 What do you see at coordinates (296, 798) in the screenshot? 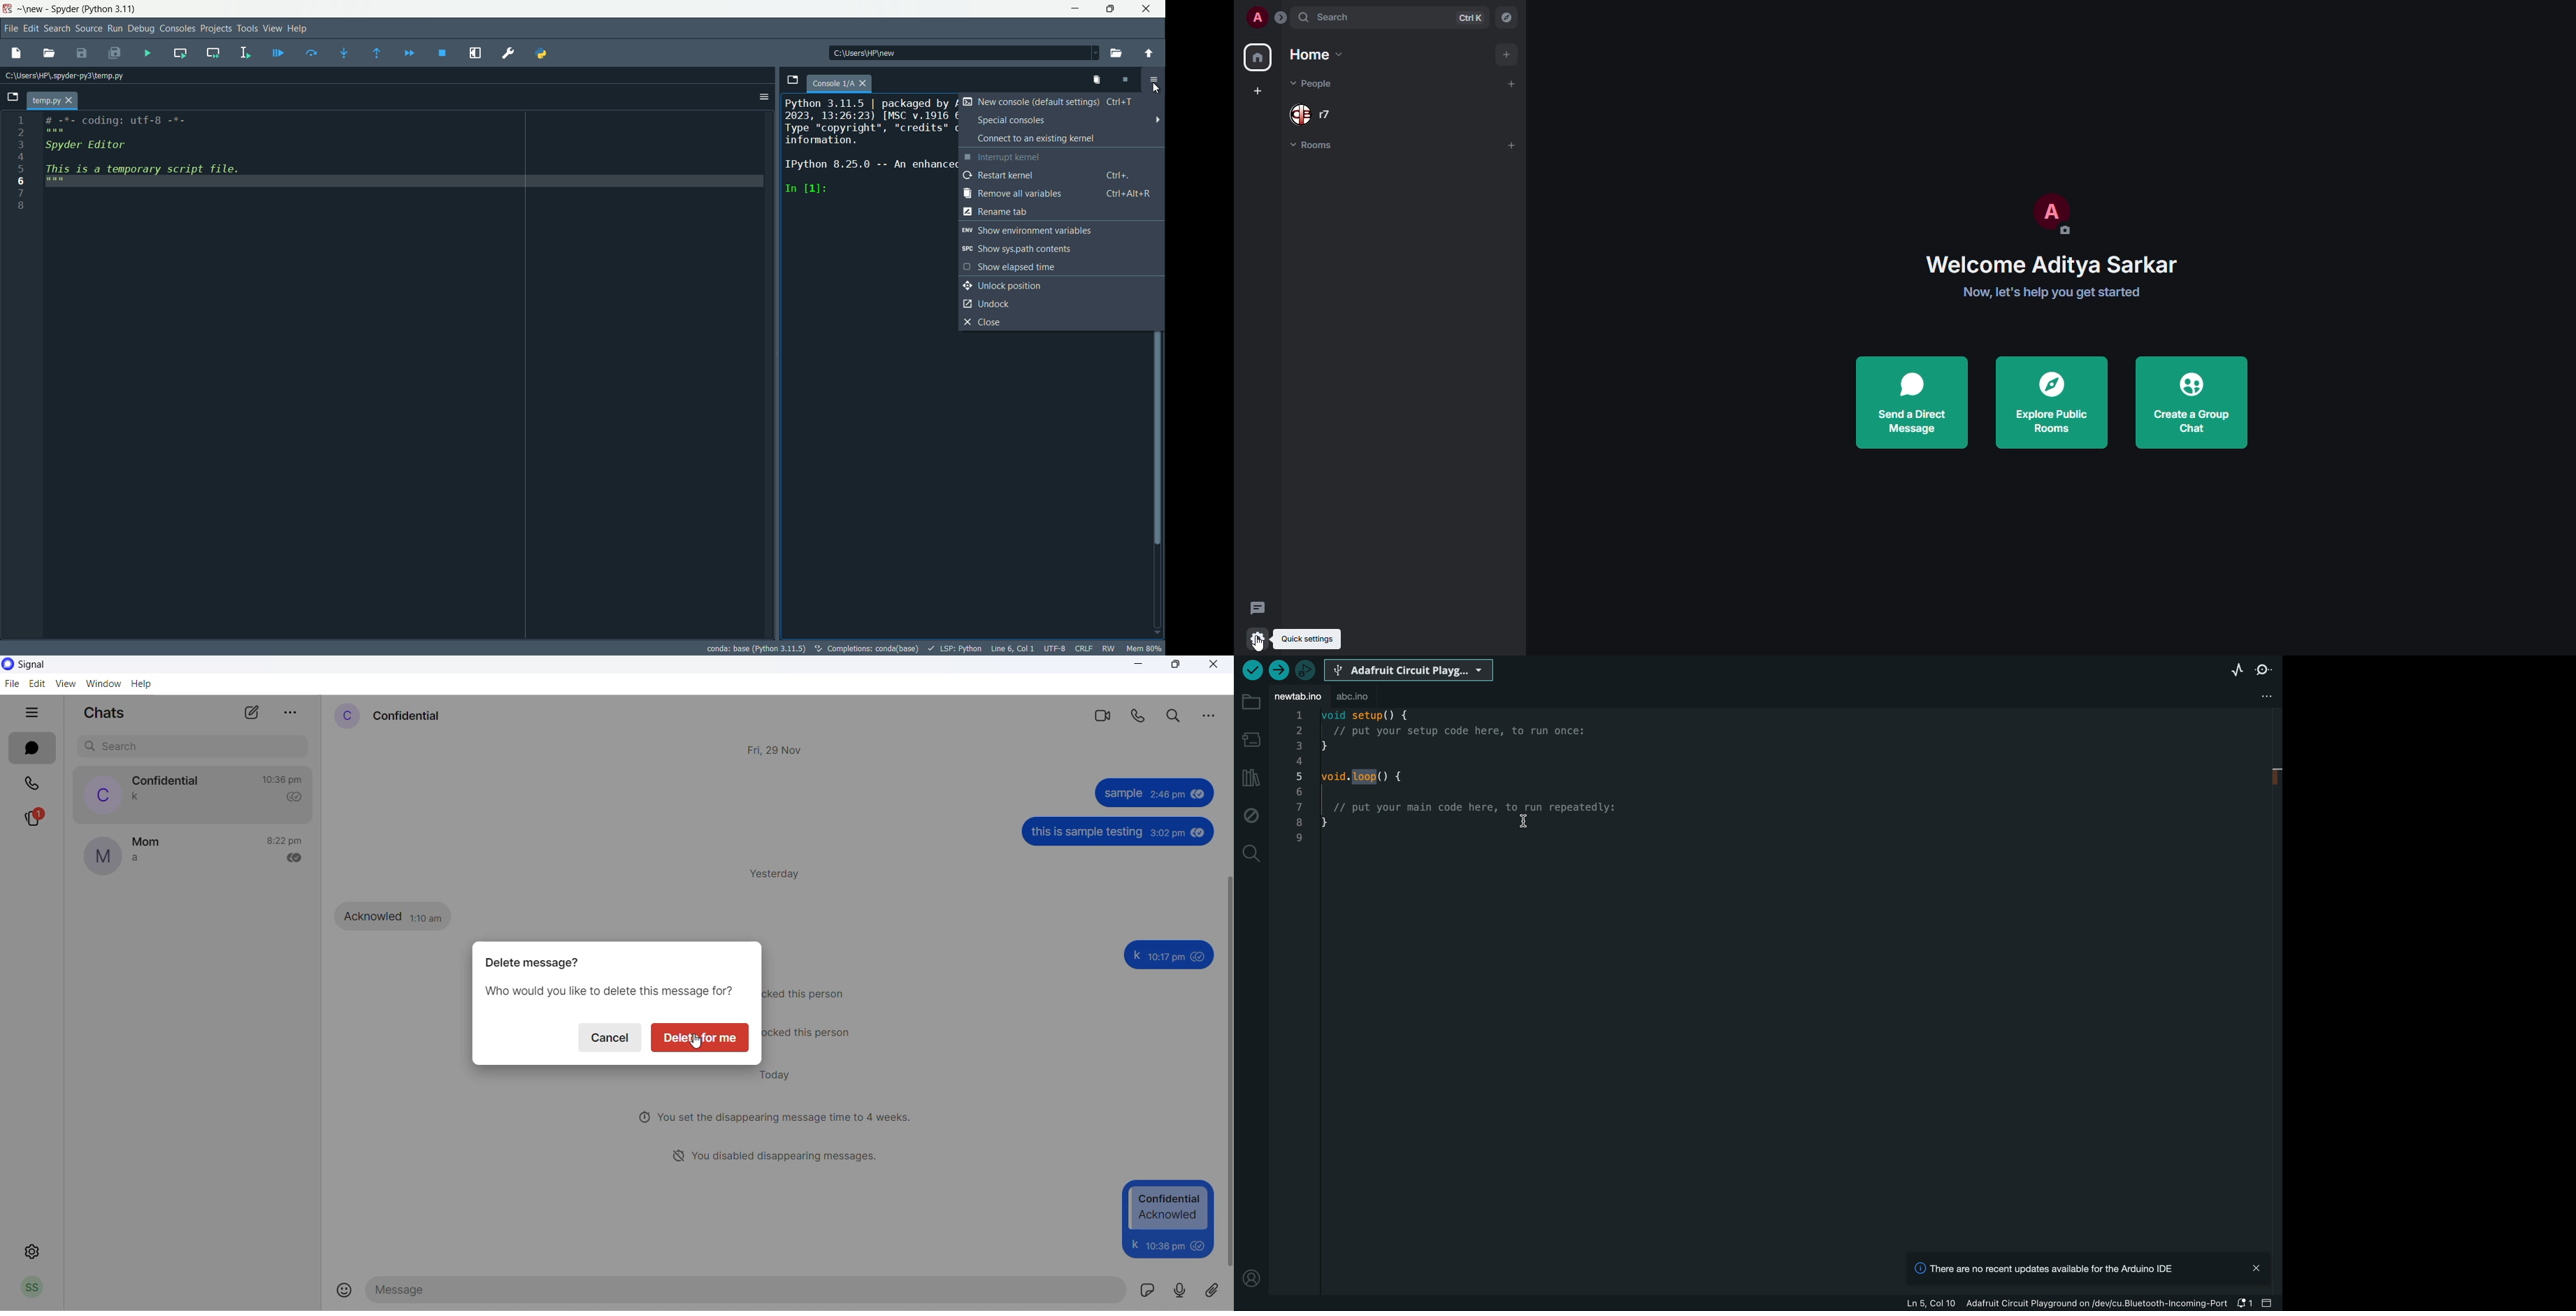
I see `read recipient` at bounding box center [296, 798].